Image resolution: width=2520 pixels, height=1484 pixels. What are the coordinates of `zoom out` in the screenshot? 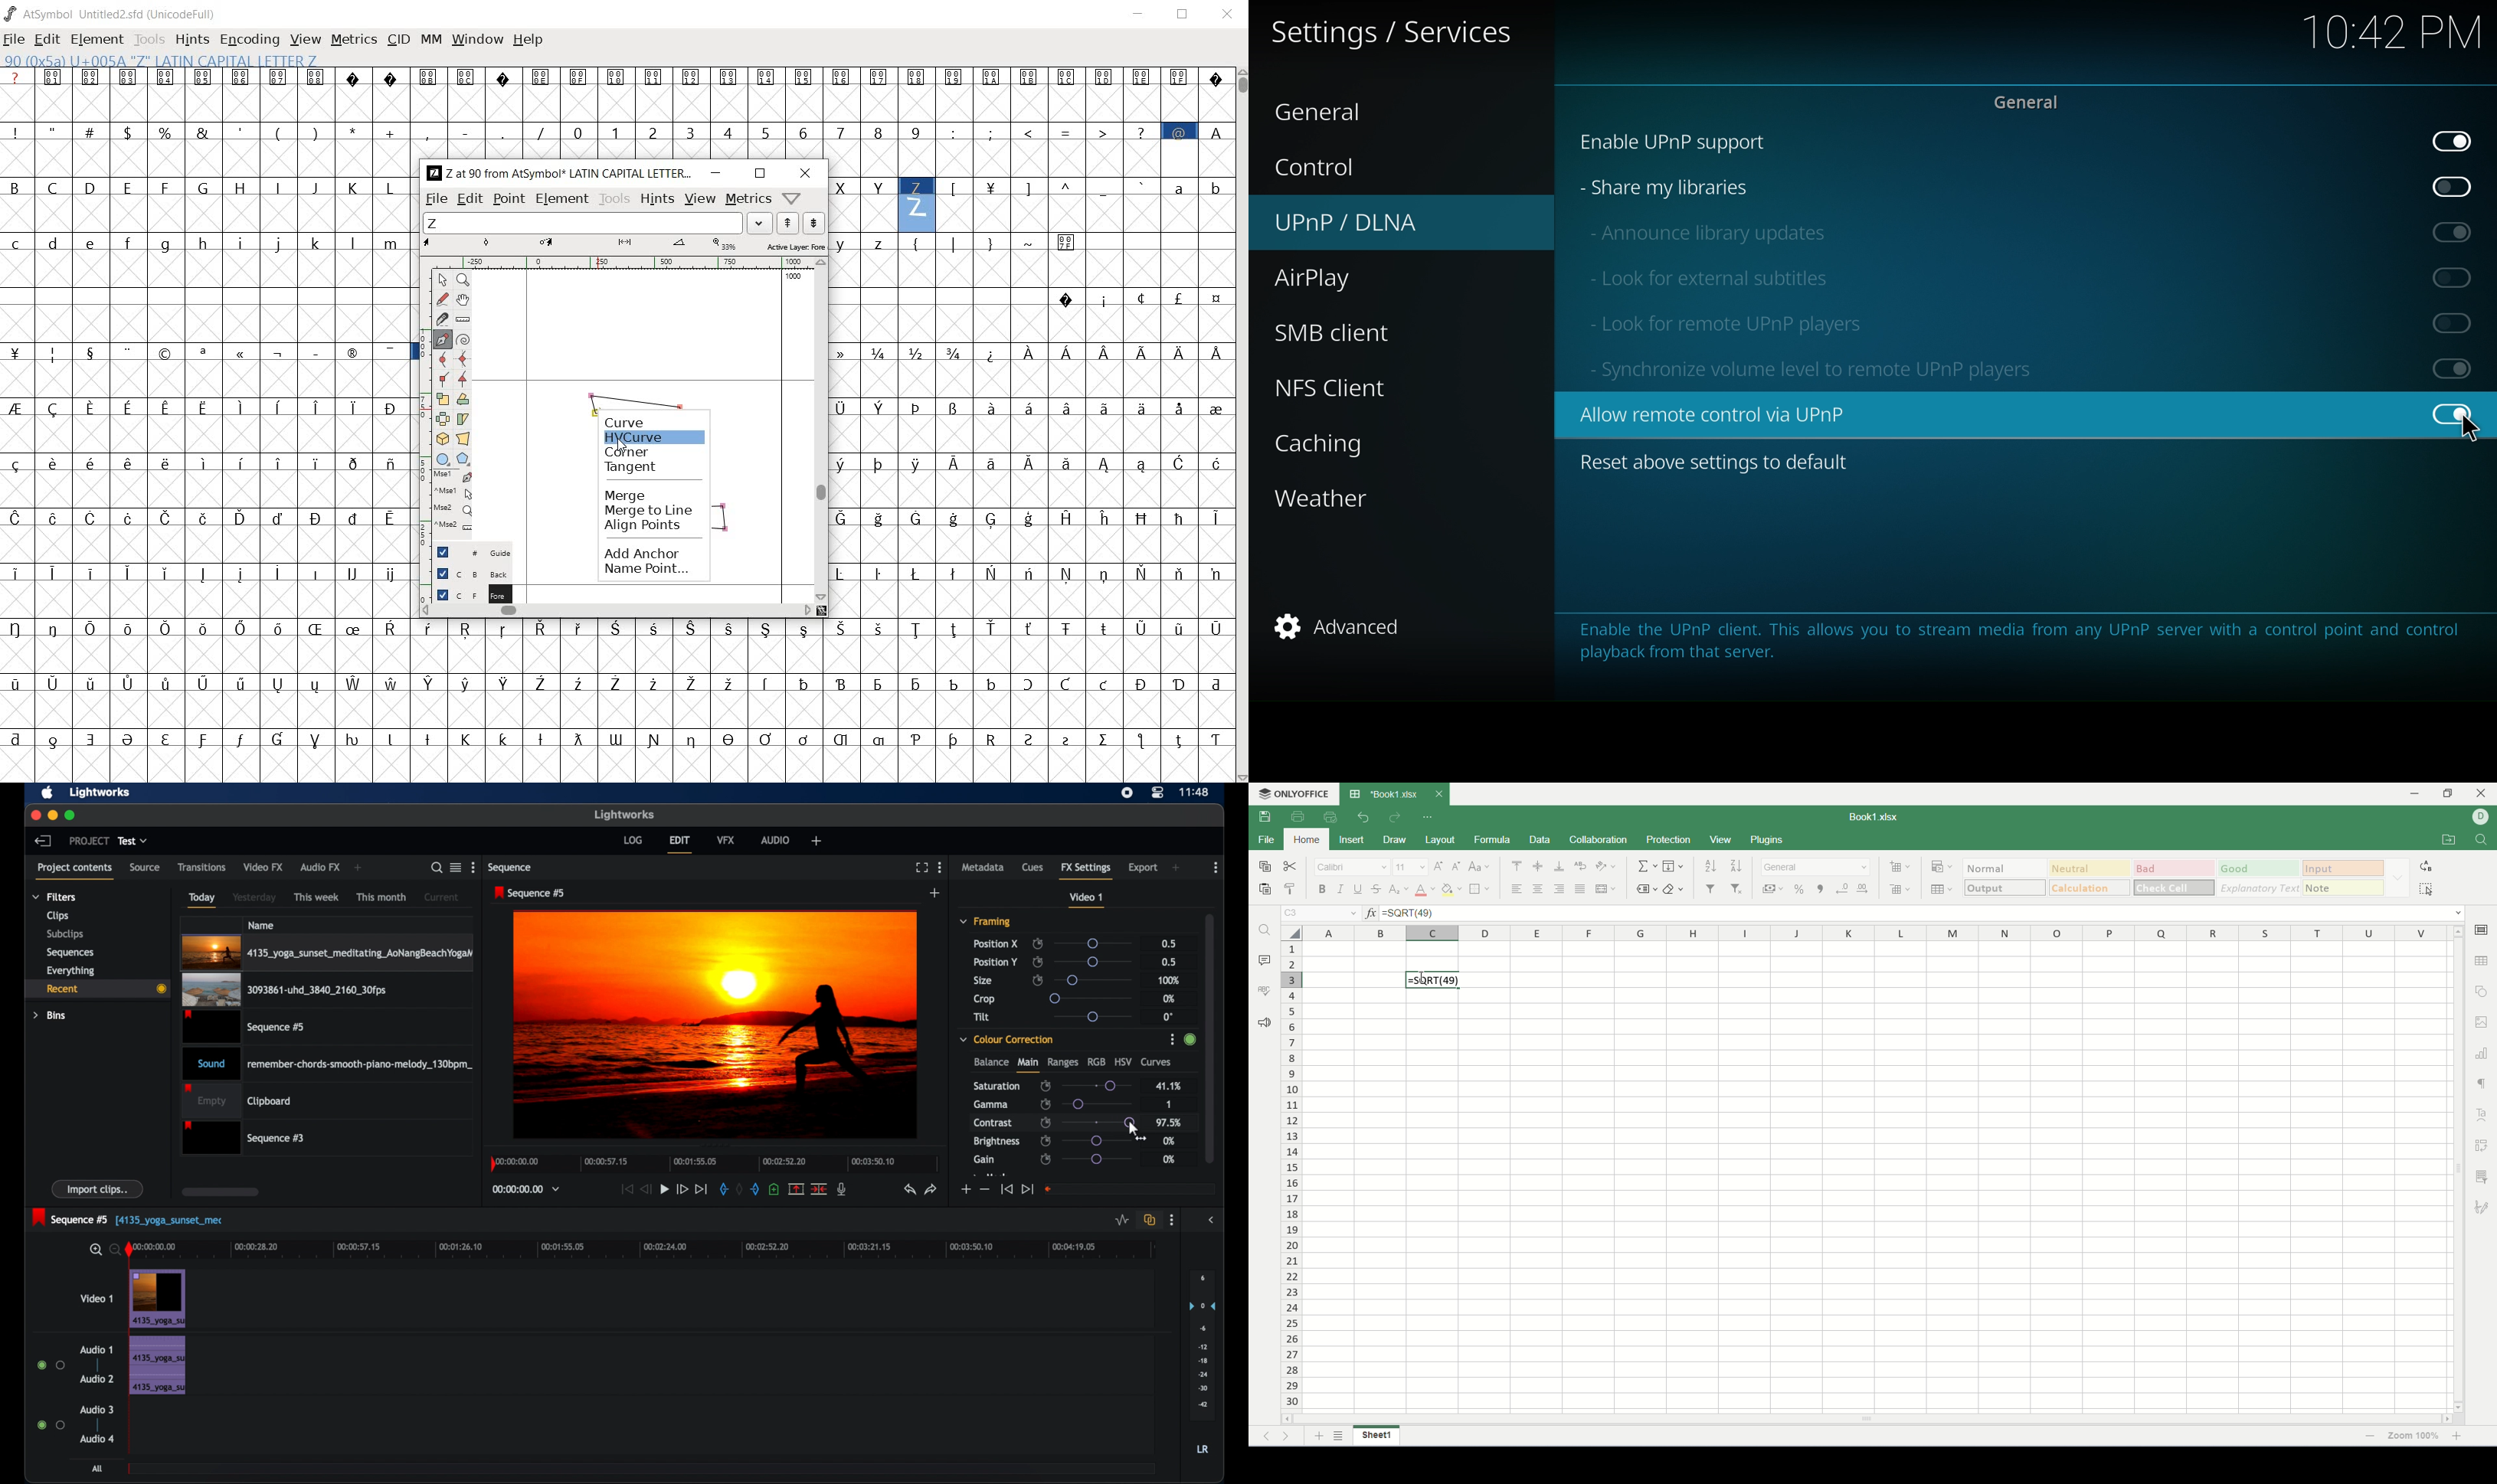 It's located at (2370, 1436).